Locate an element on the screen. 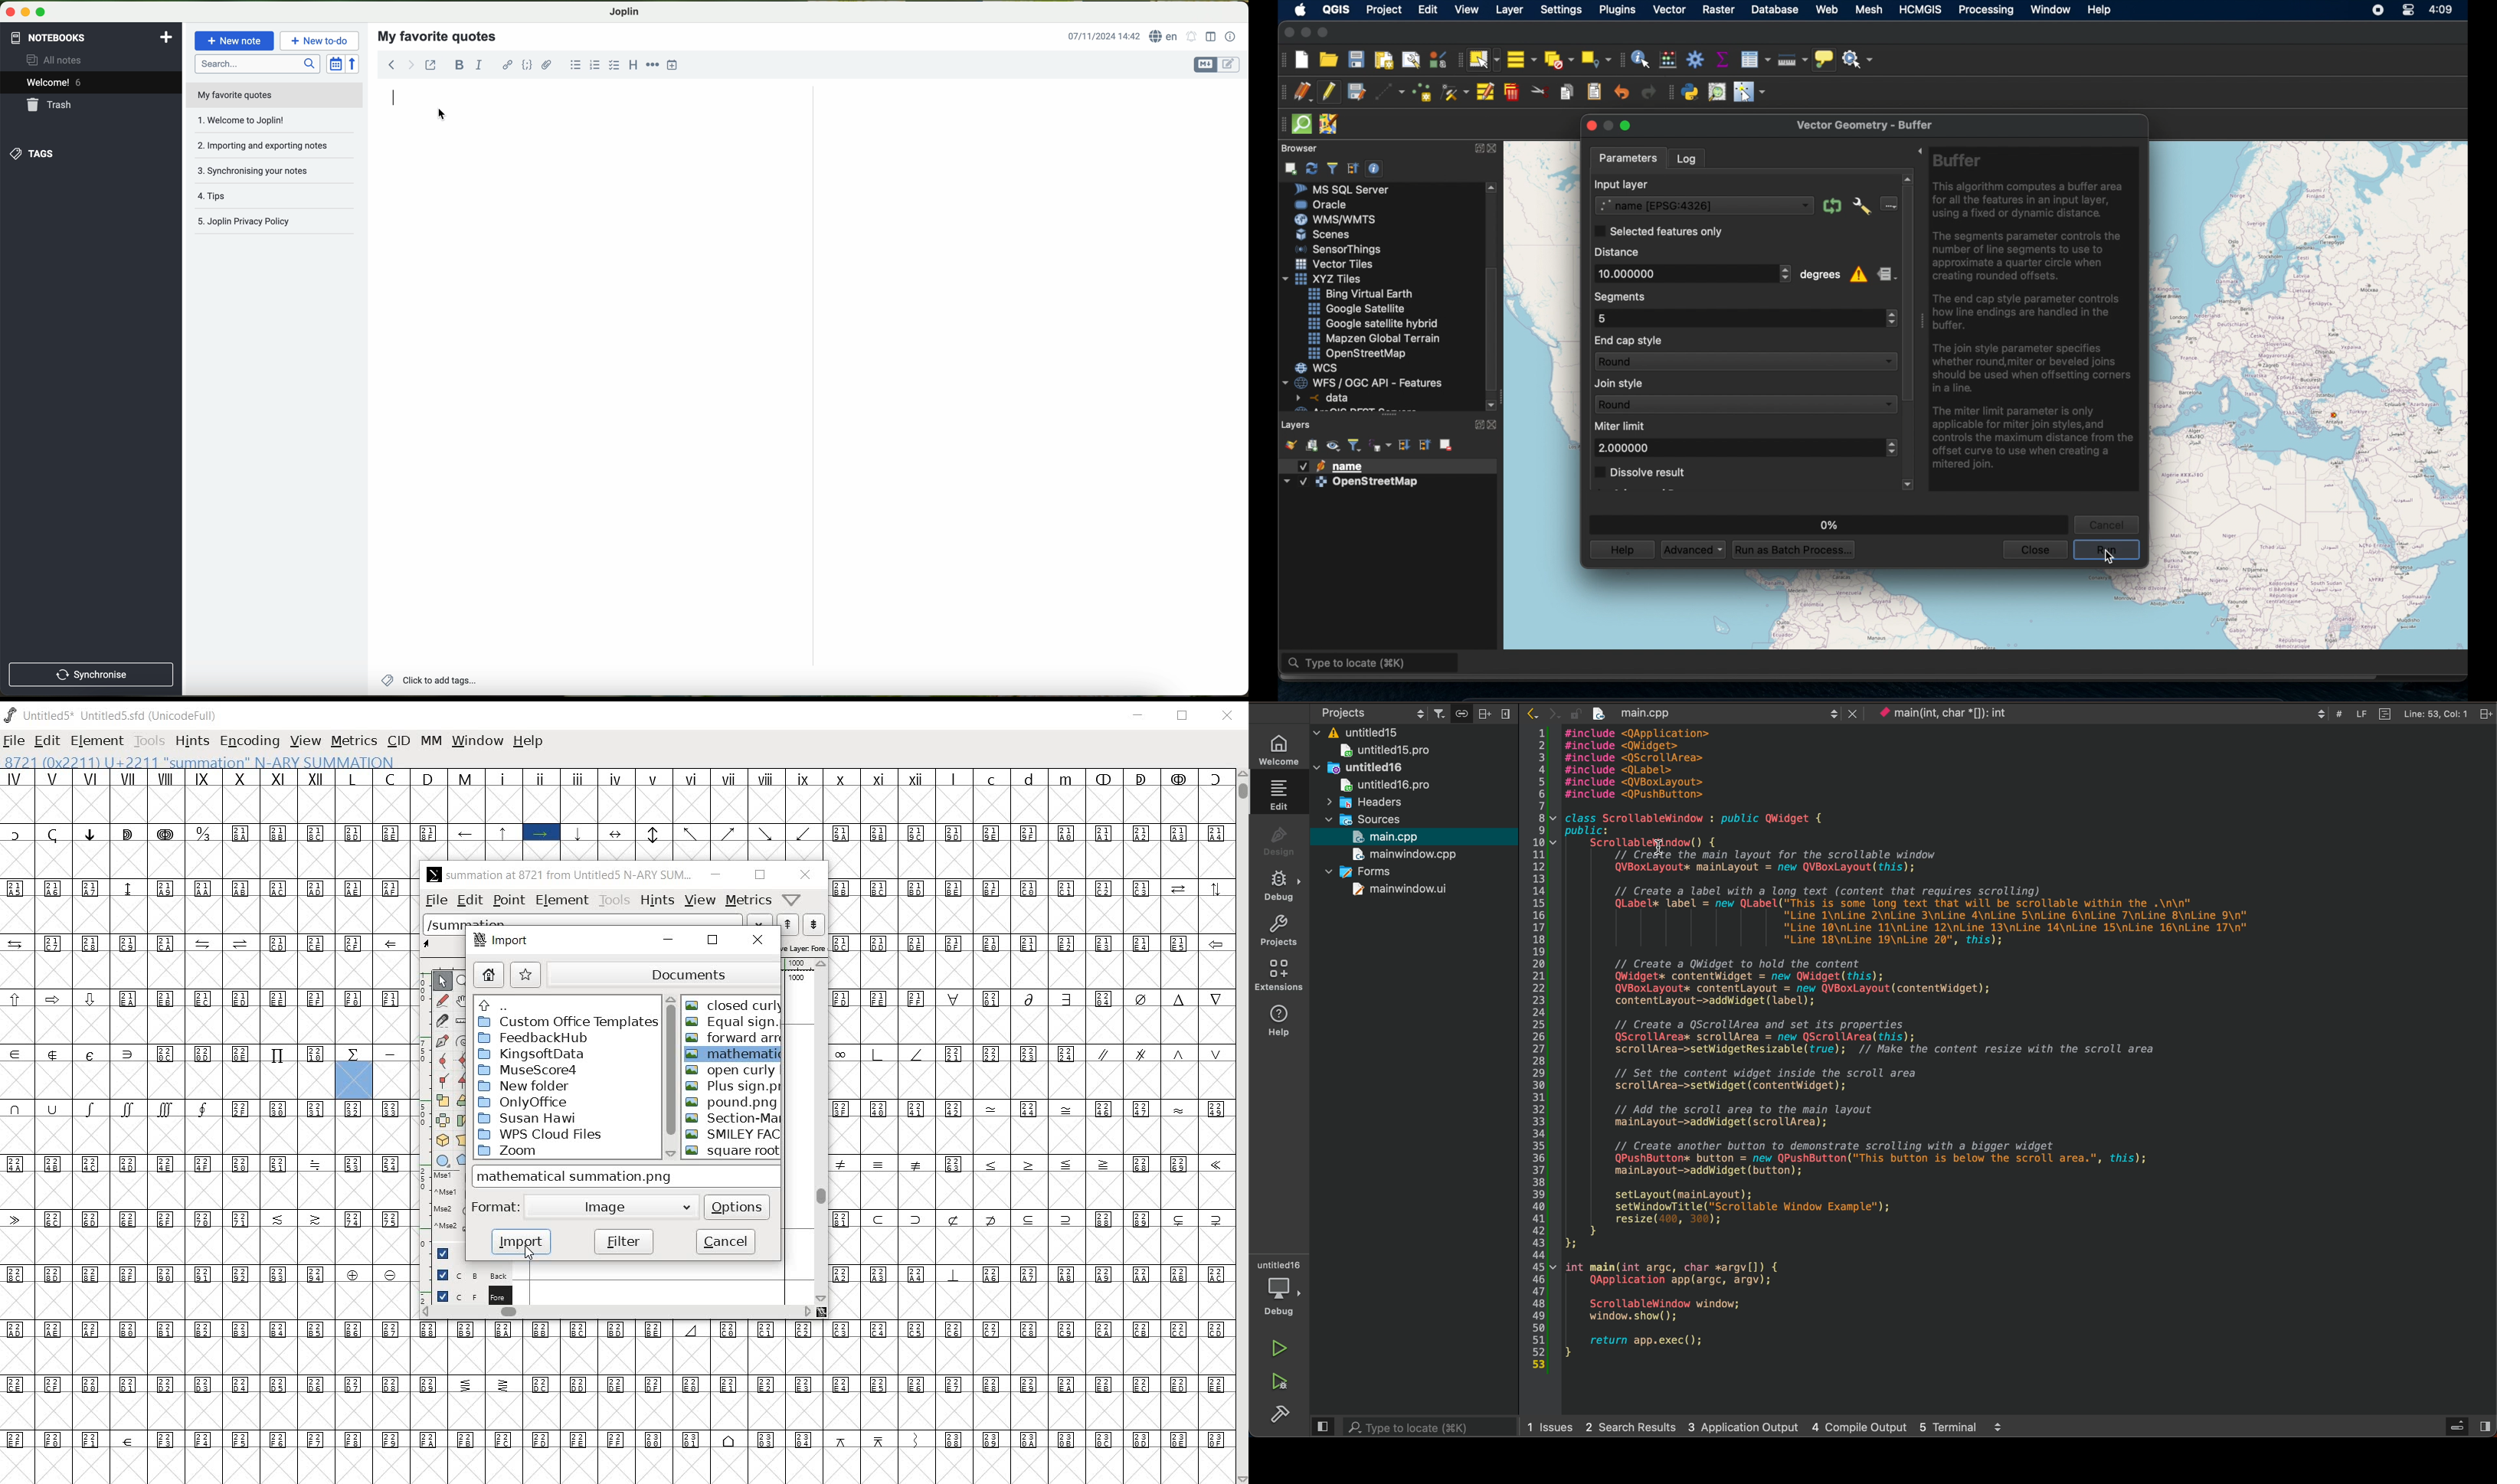  round dropdown is located at coordinates (1745, 362).